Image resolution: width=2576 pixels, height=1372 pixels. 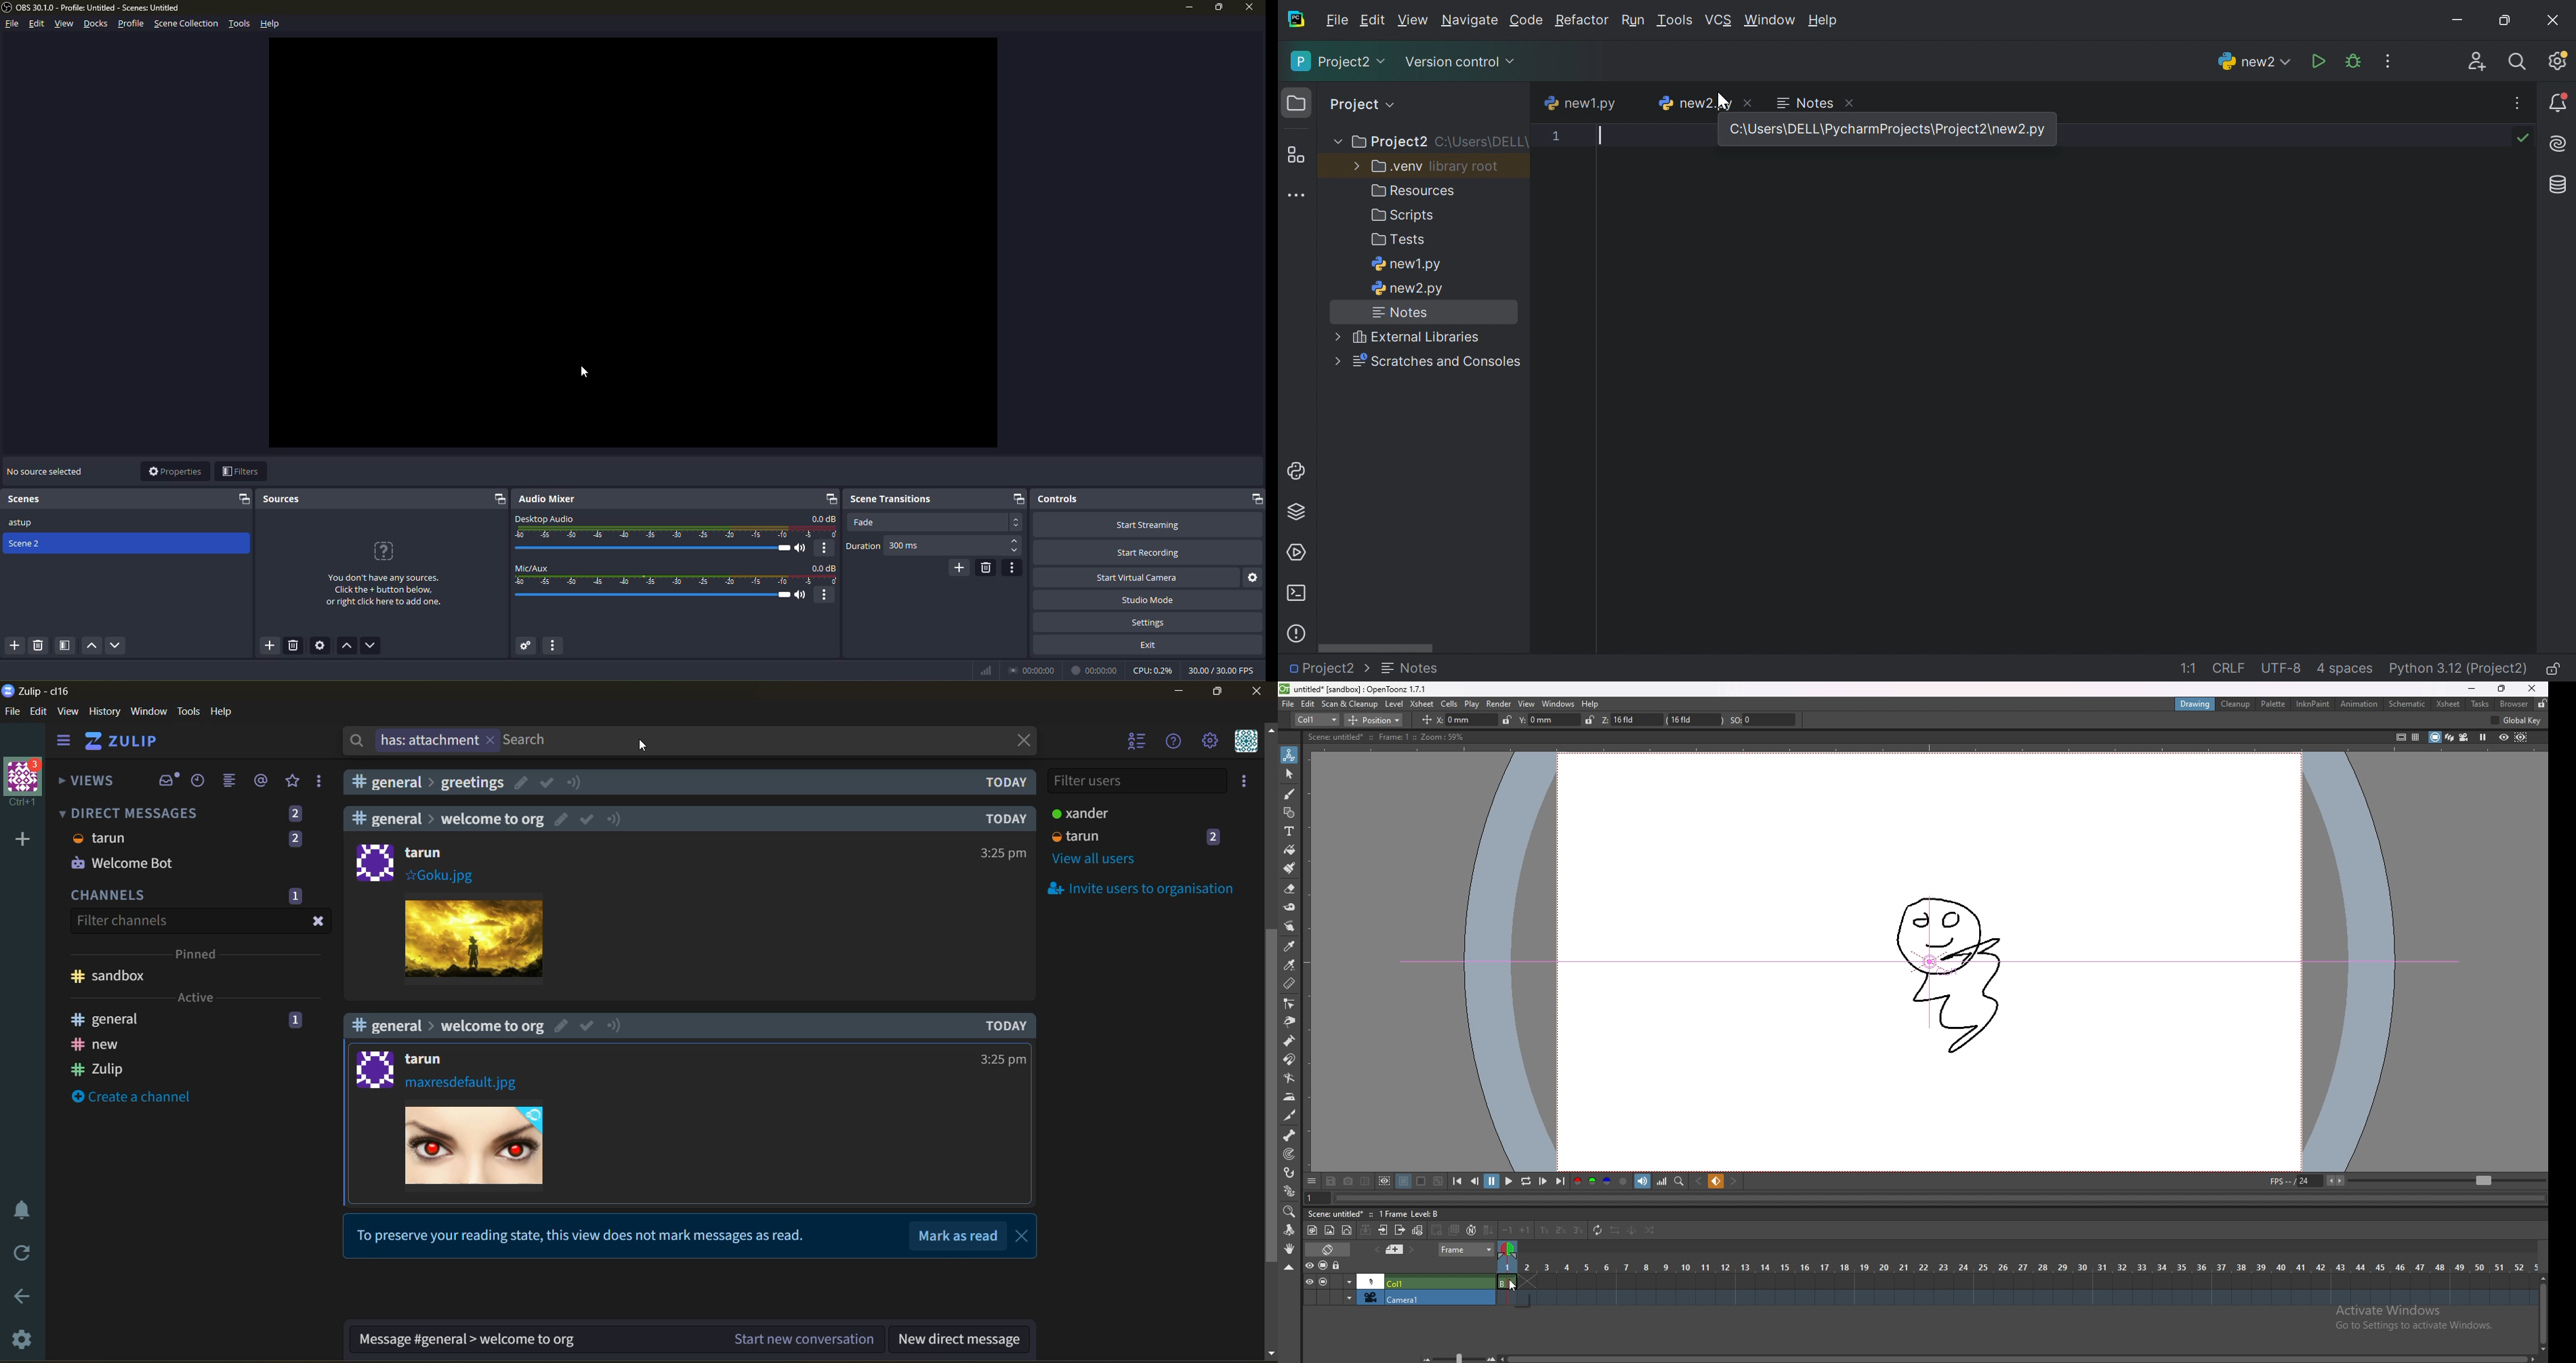 What do you see at coordinates (1247, 741) in the screenshot?
I see `personal menu` at bounding box center [1247, 741].